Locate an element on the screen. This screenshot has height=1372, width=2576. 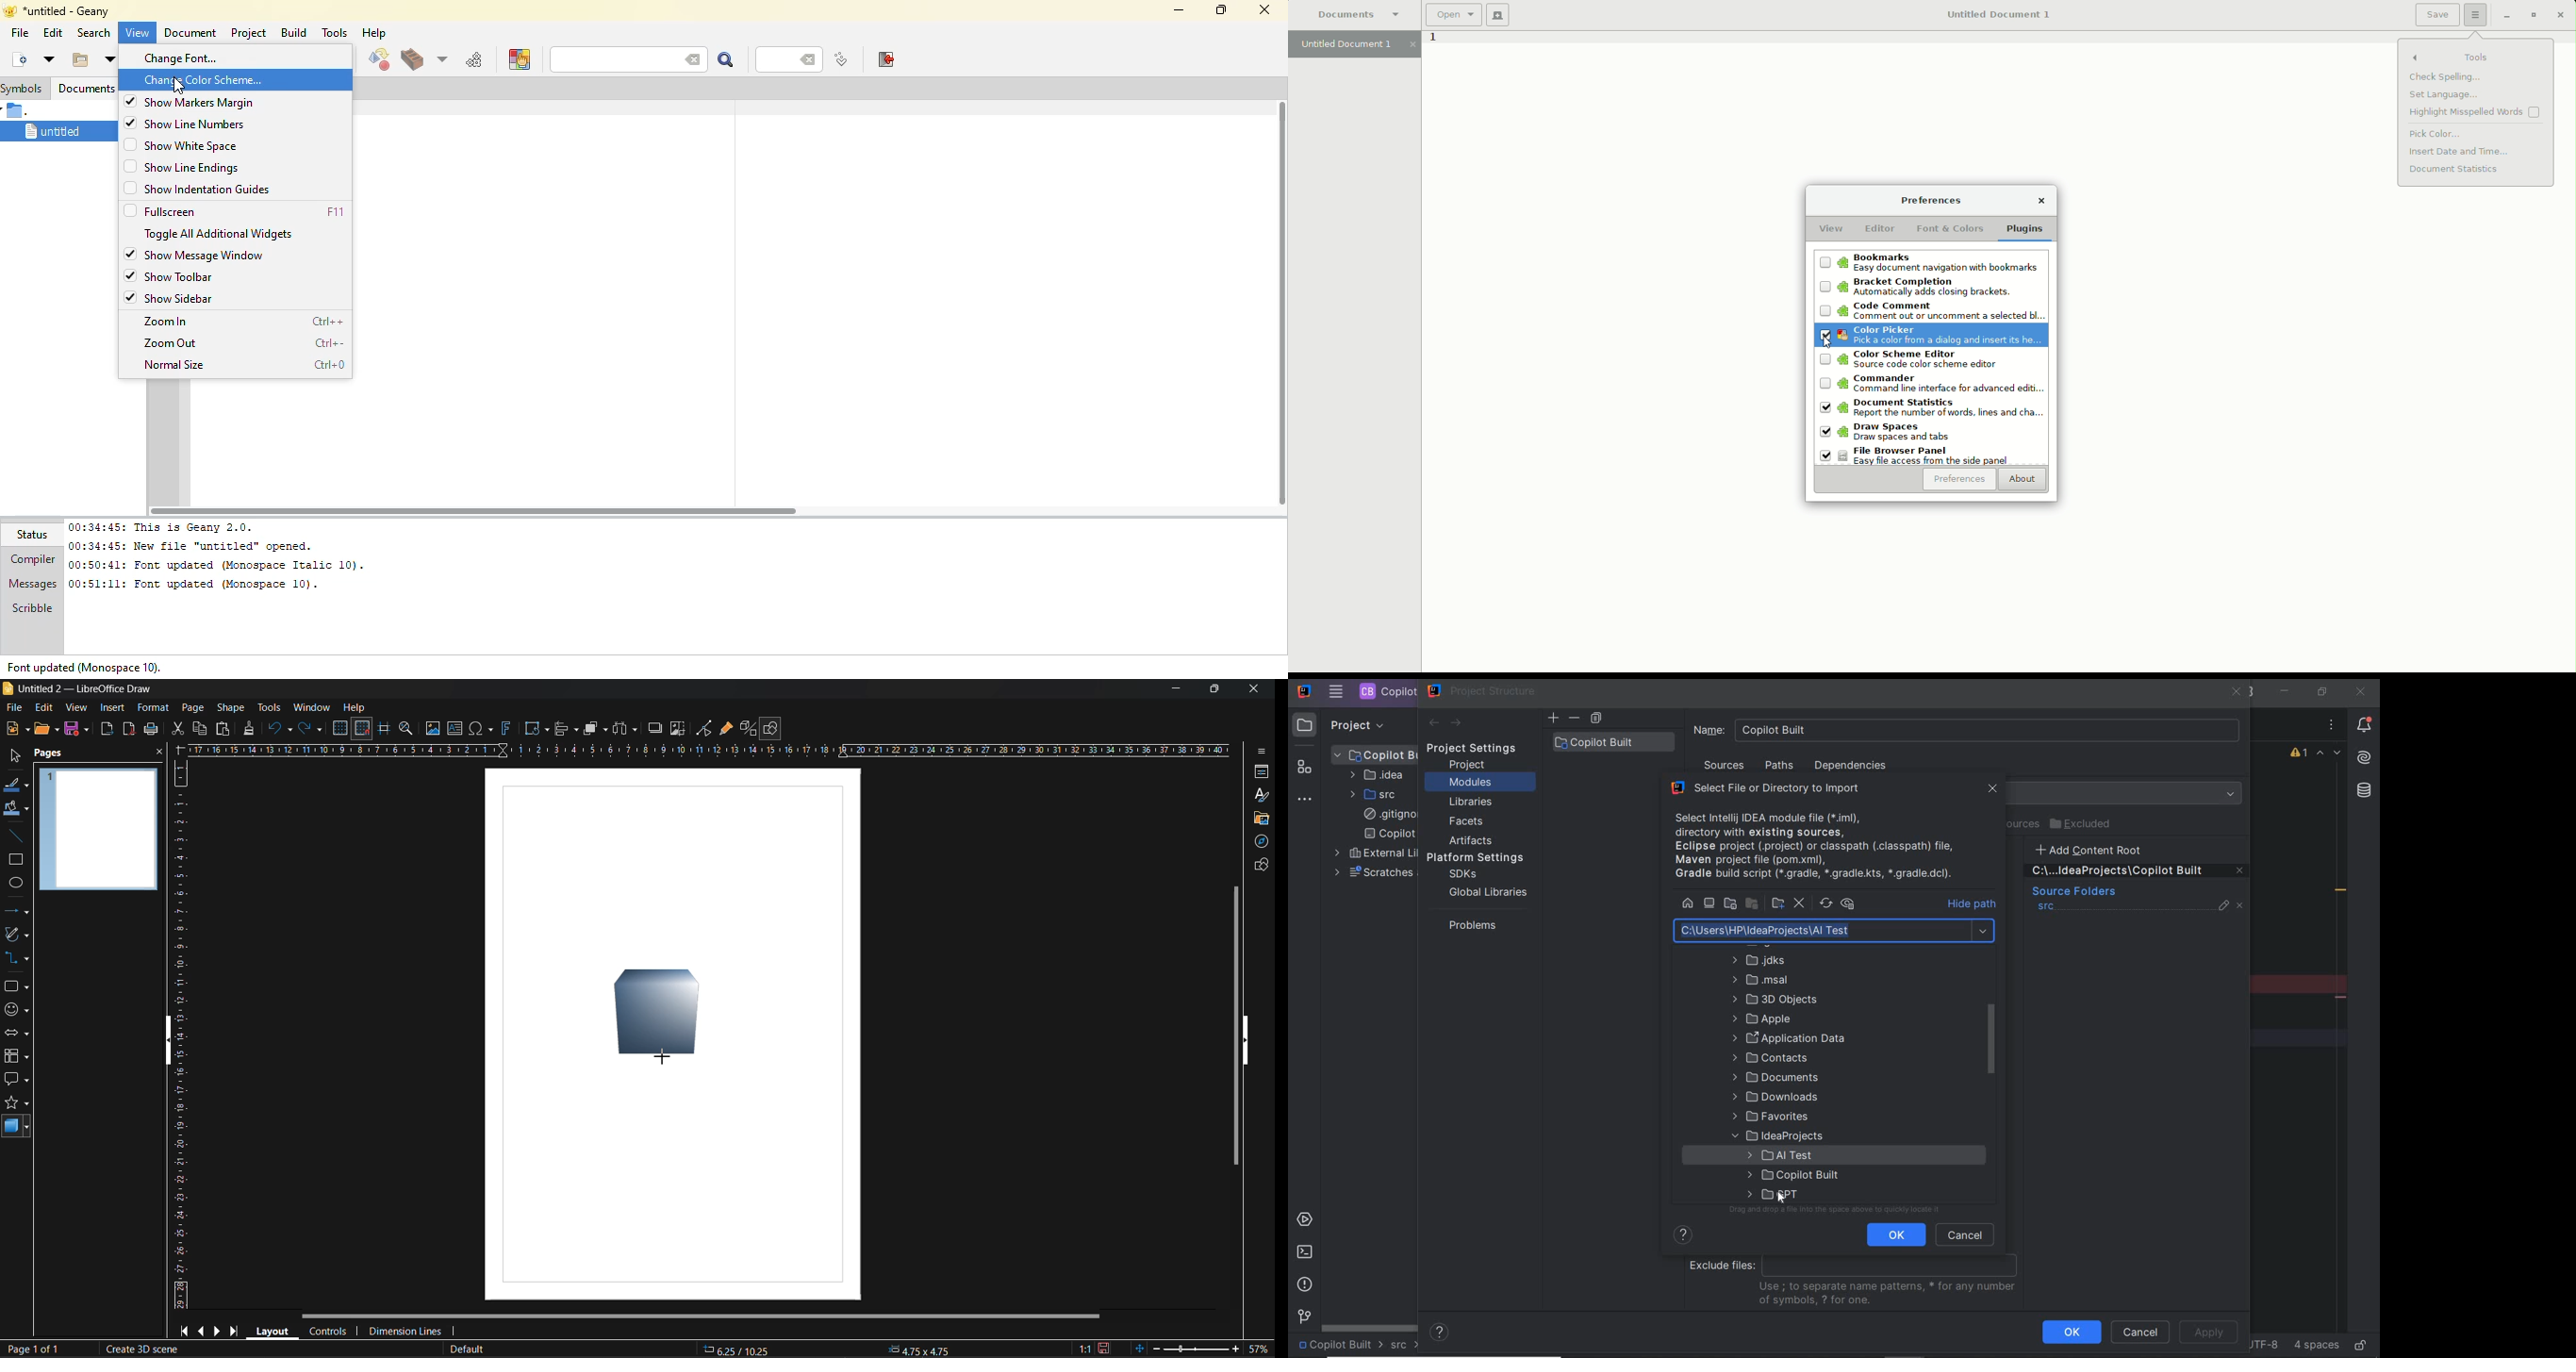
insert is located at coordinates (112, 707).